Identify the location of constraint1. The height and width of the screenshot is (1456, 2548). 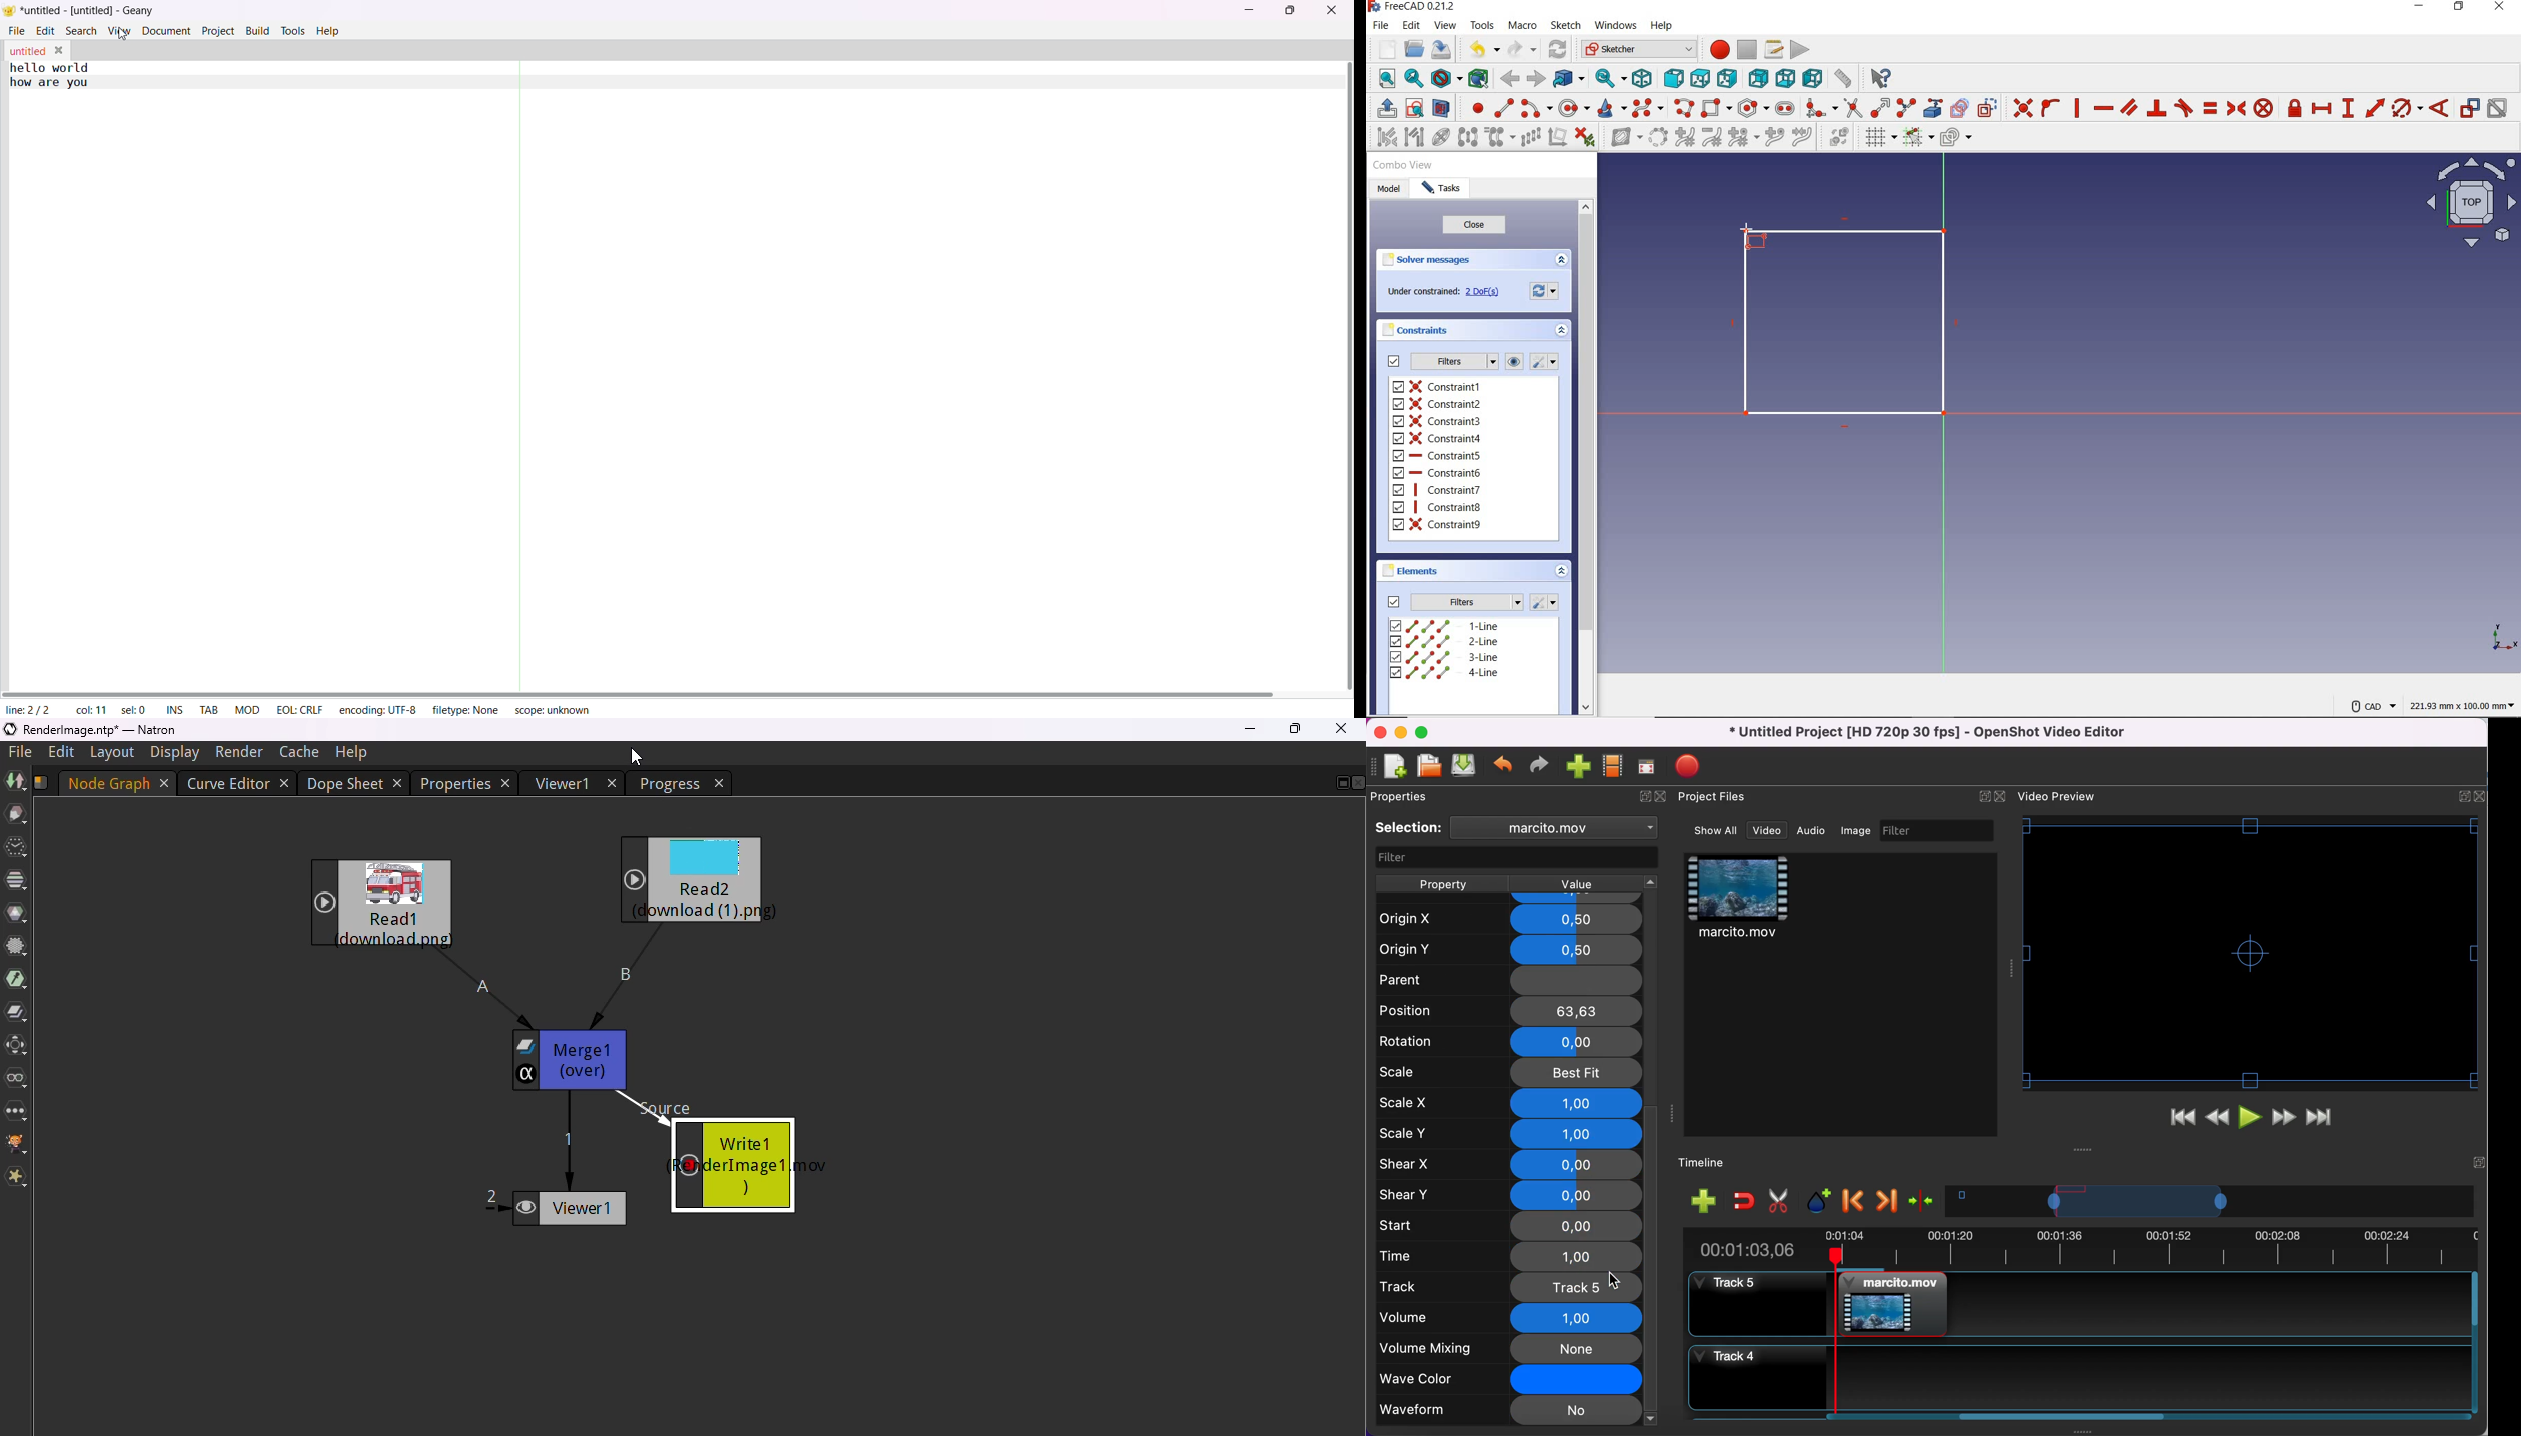
(1437, 387).